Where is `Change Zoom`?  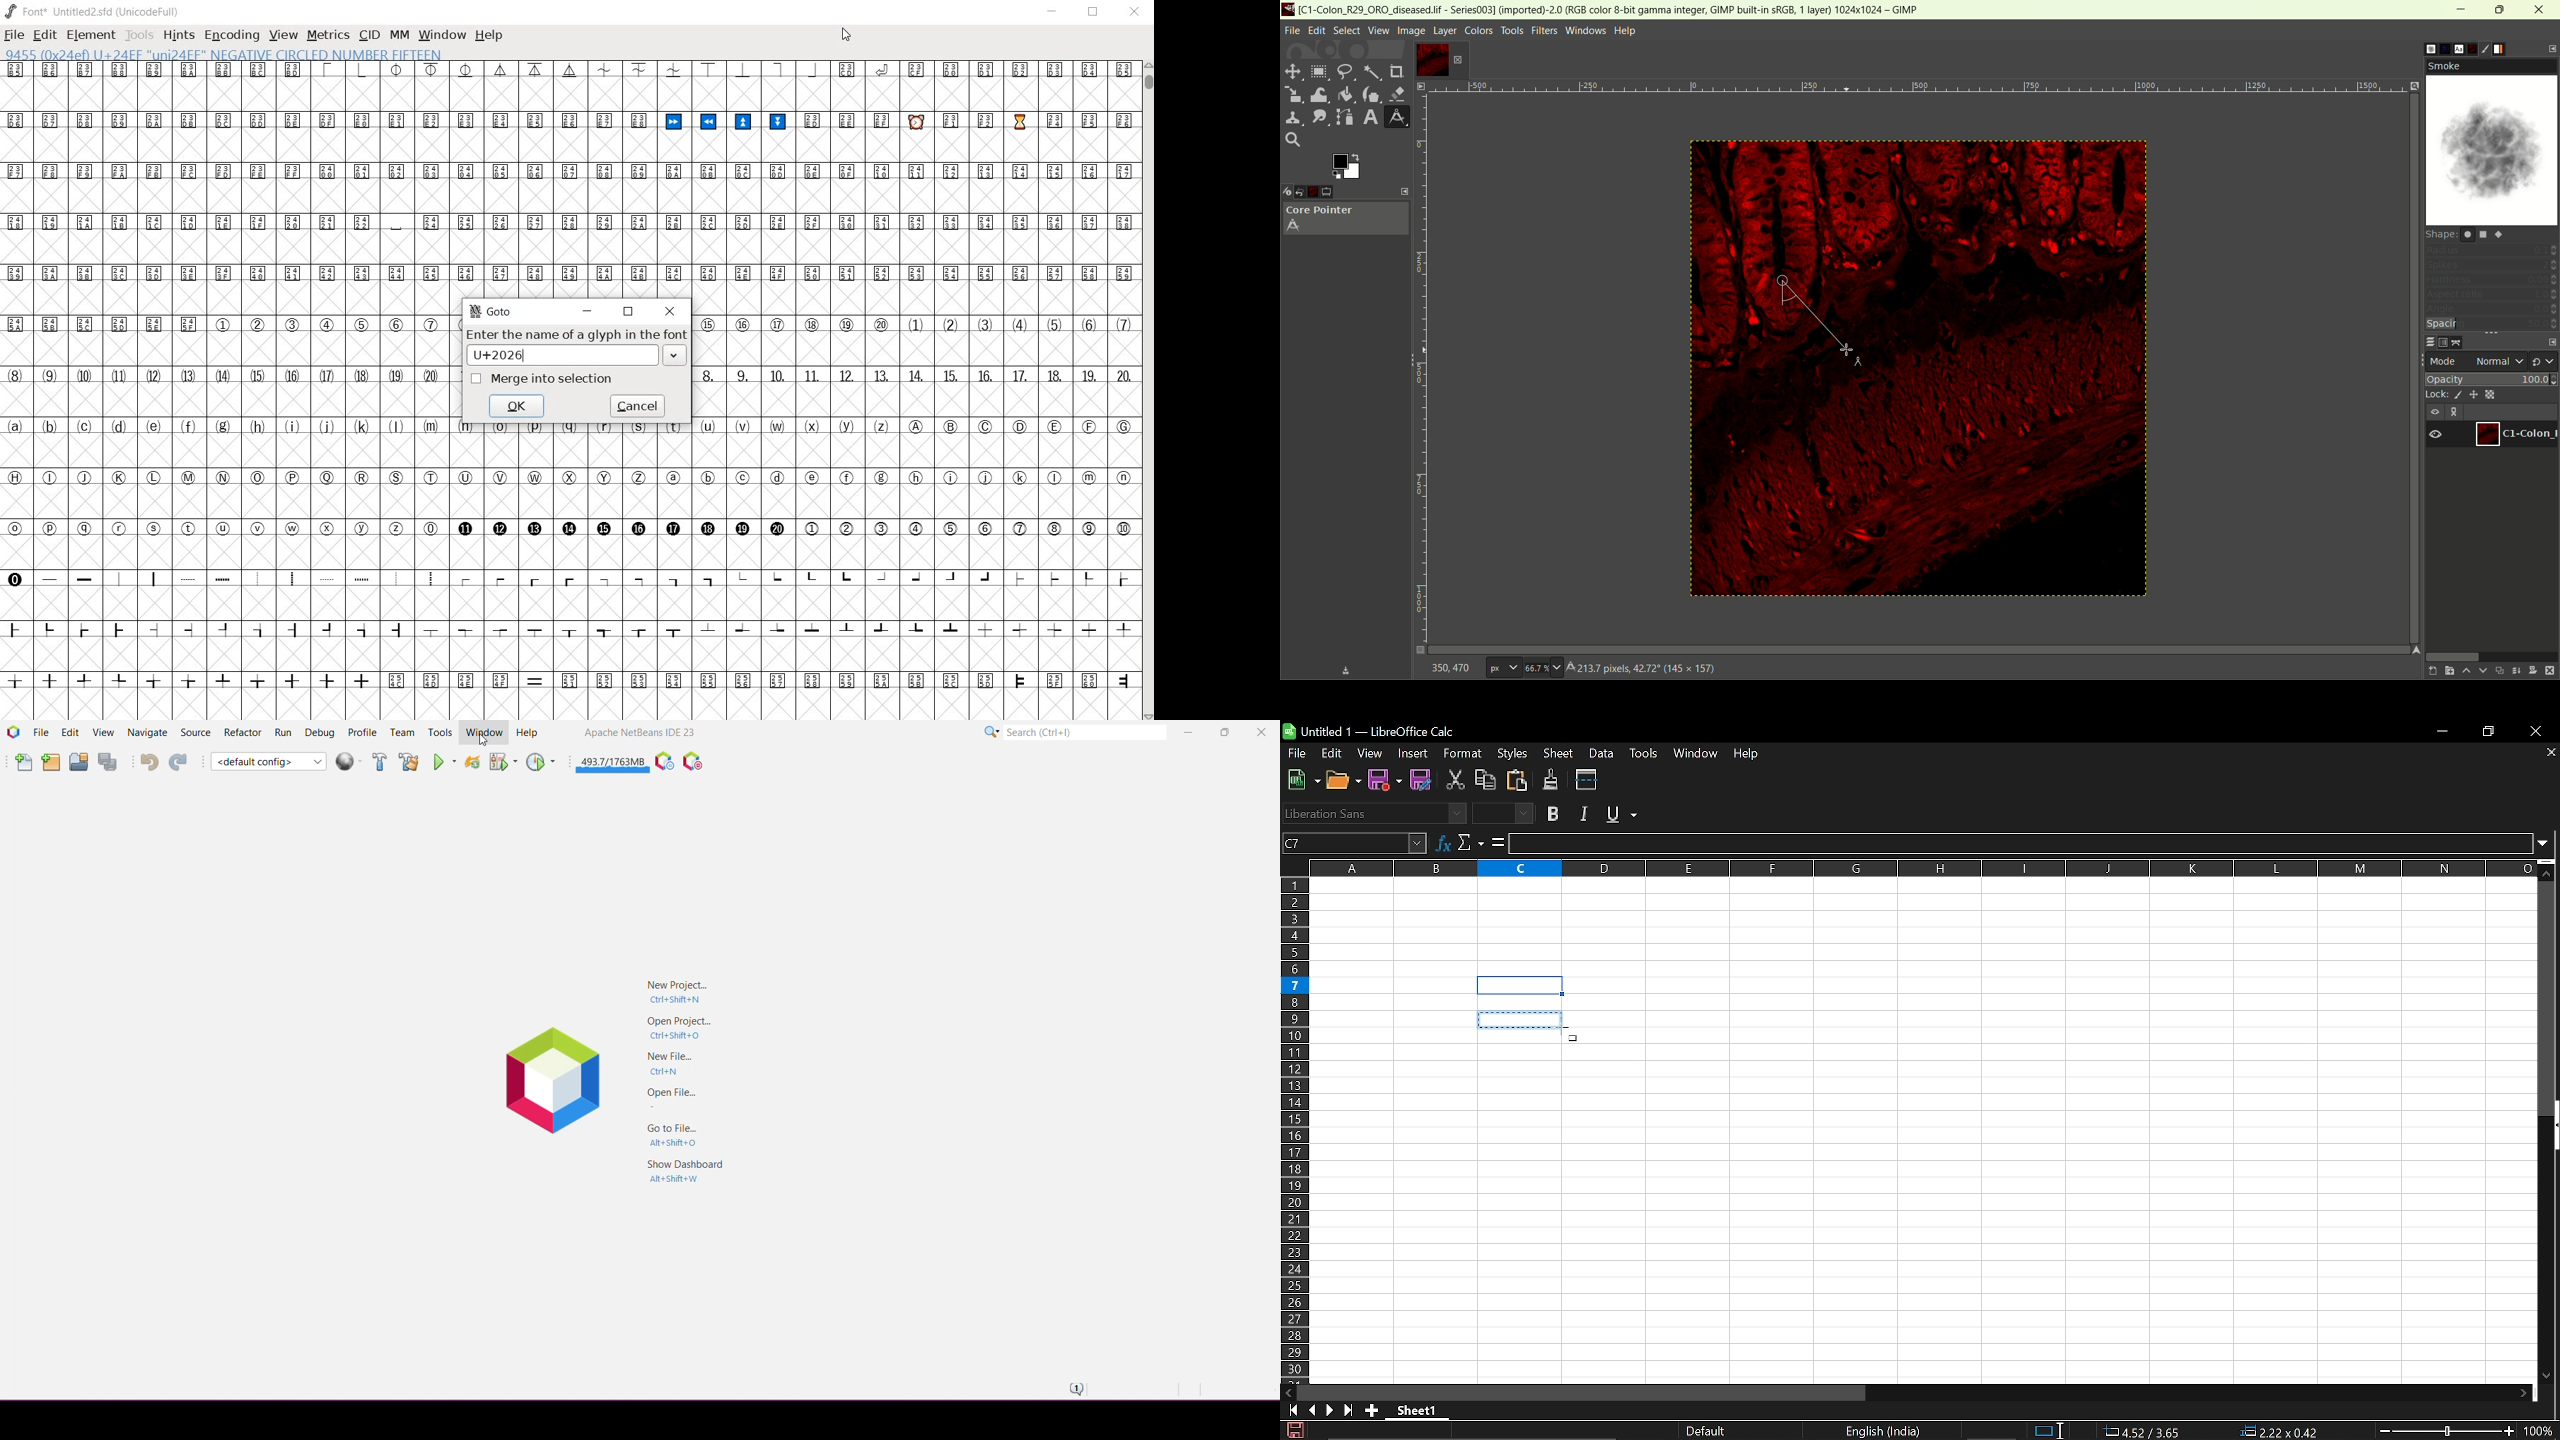
Change Zoom is located at coordinates (2448, 1431).